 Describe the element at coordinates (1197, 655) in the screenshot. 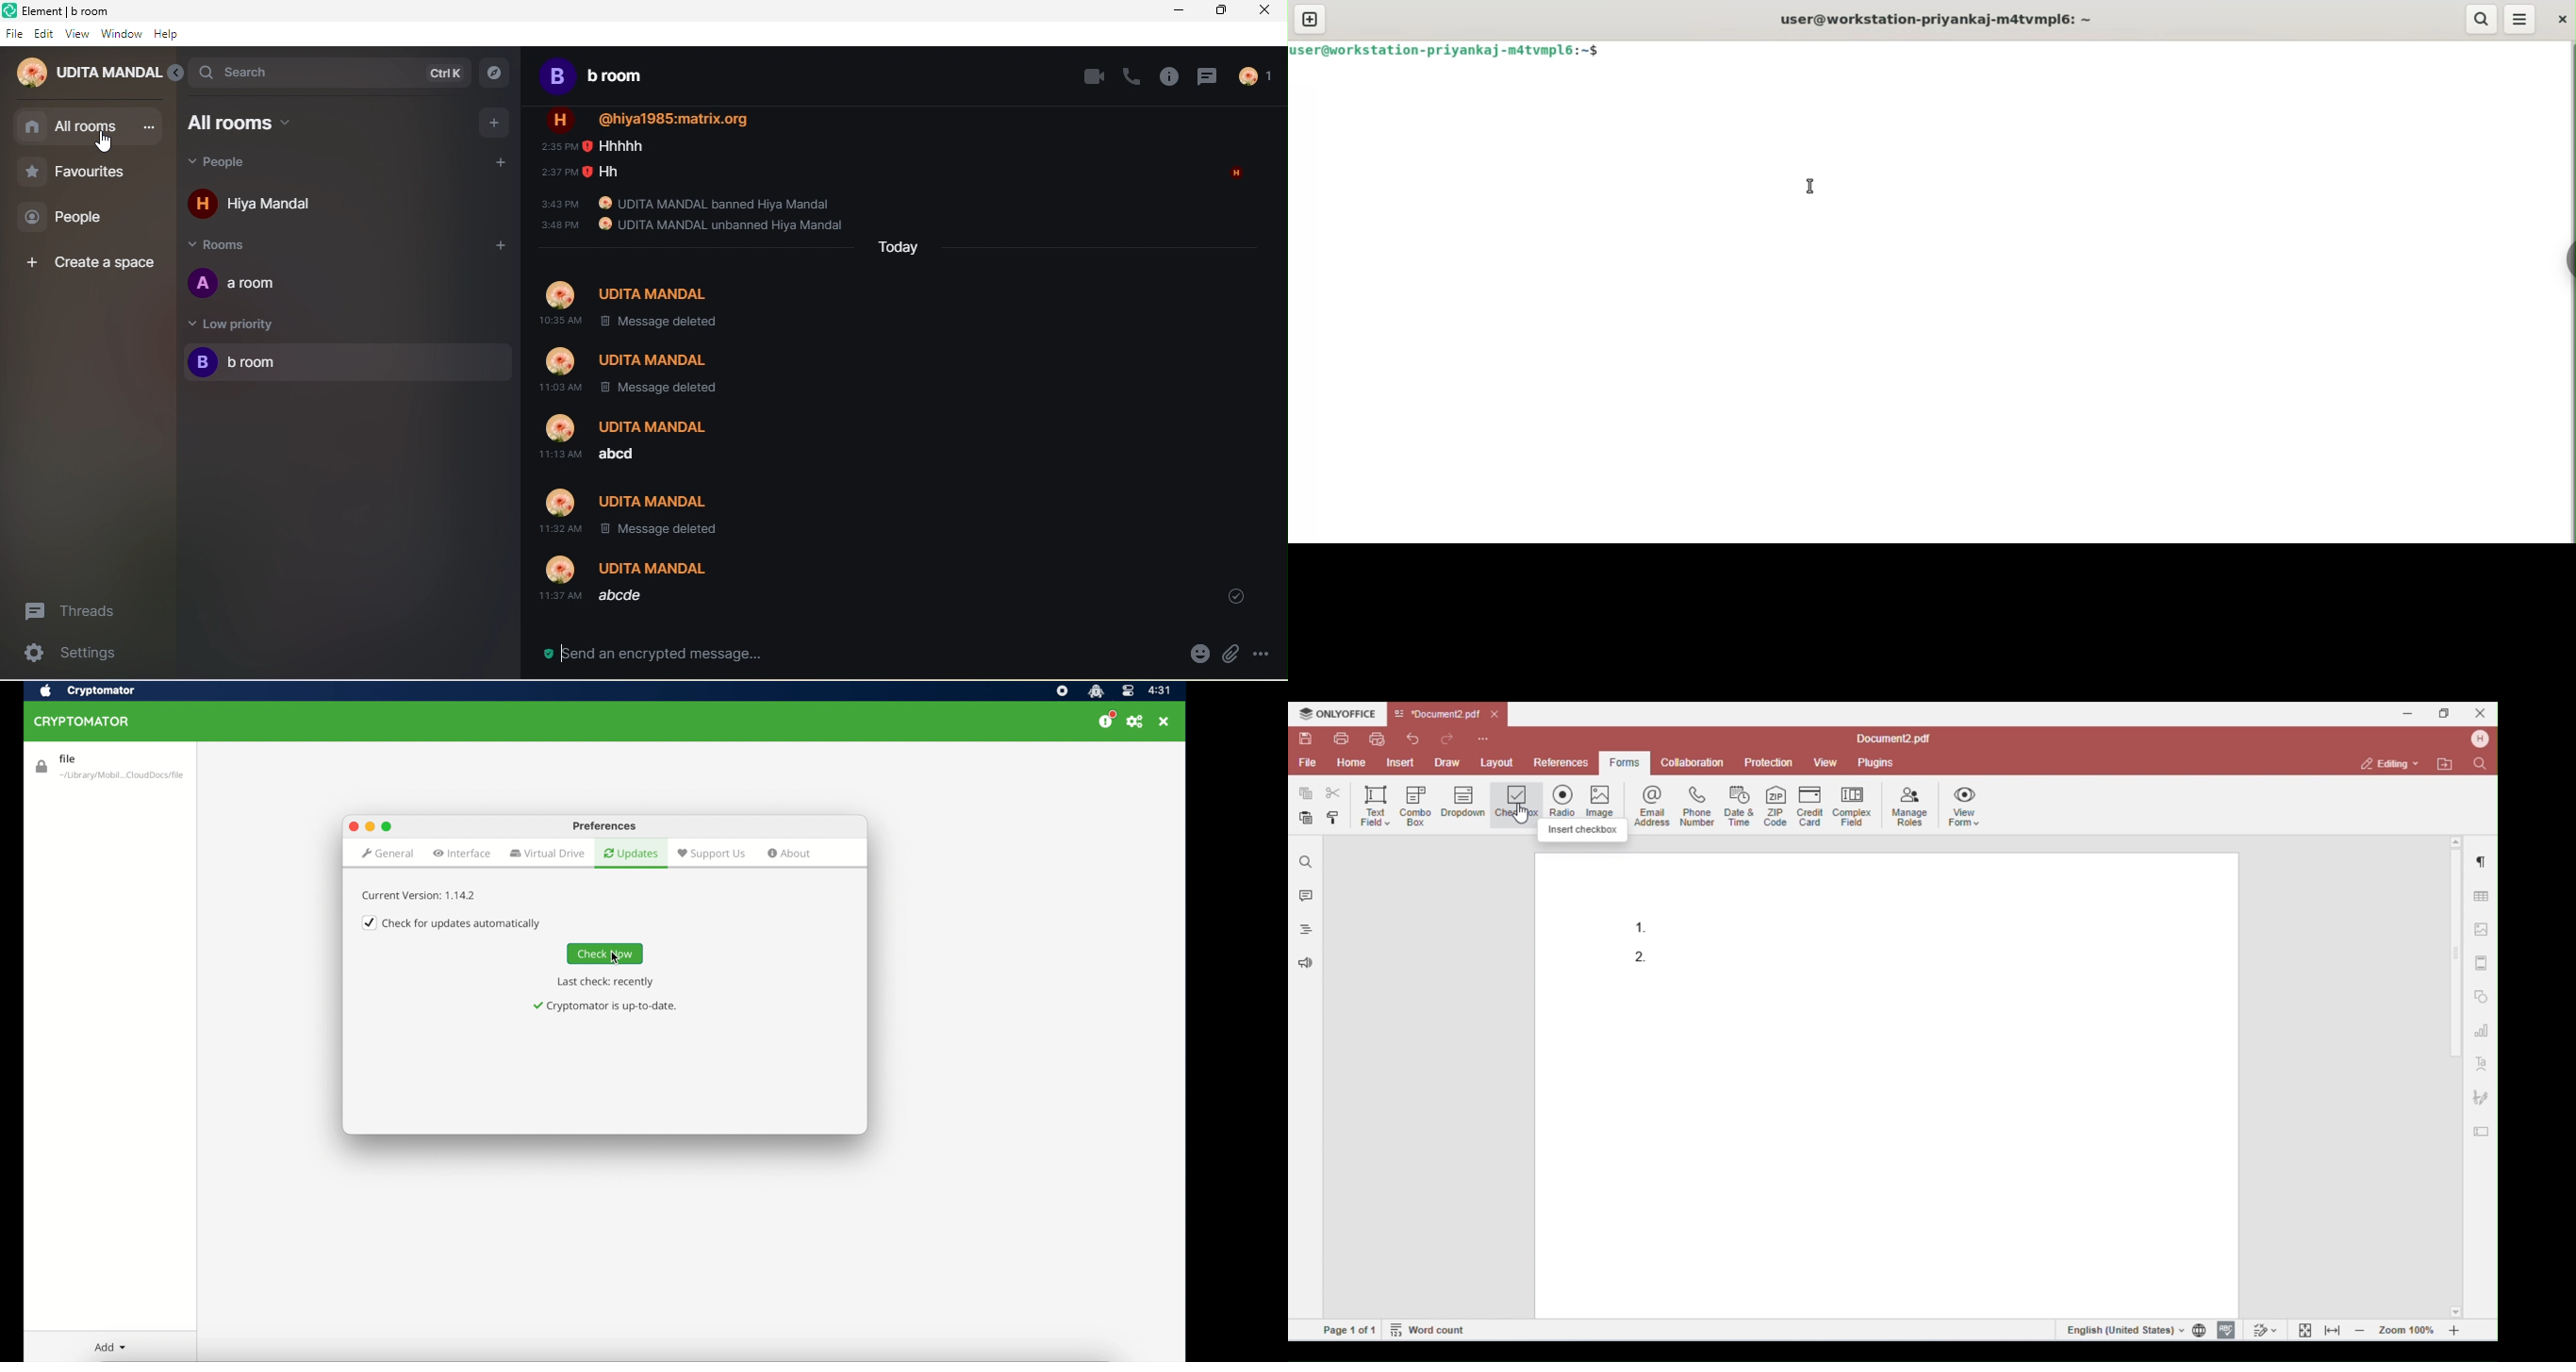

I see `emoji` at that location.